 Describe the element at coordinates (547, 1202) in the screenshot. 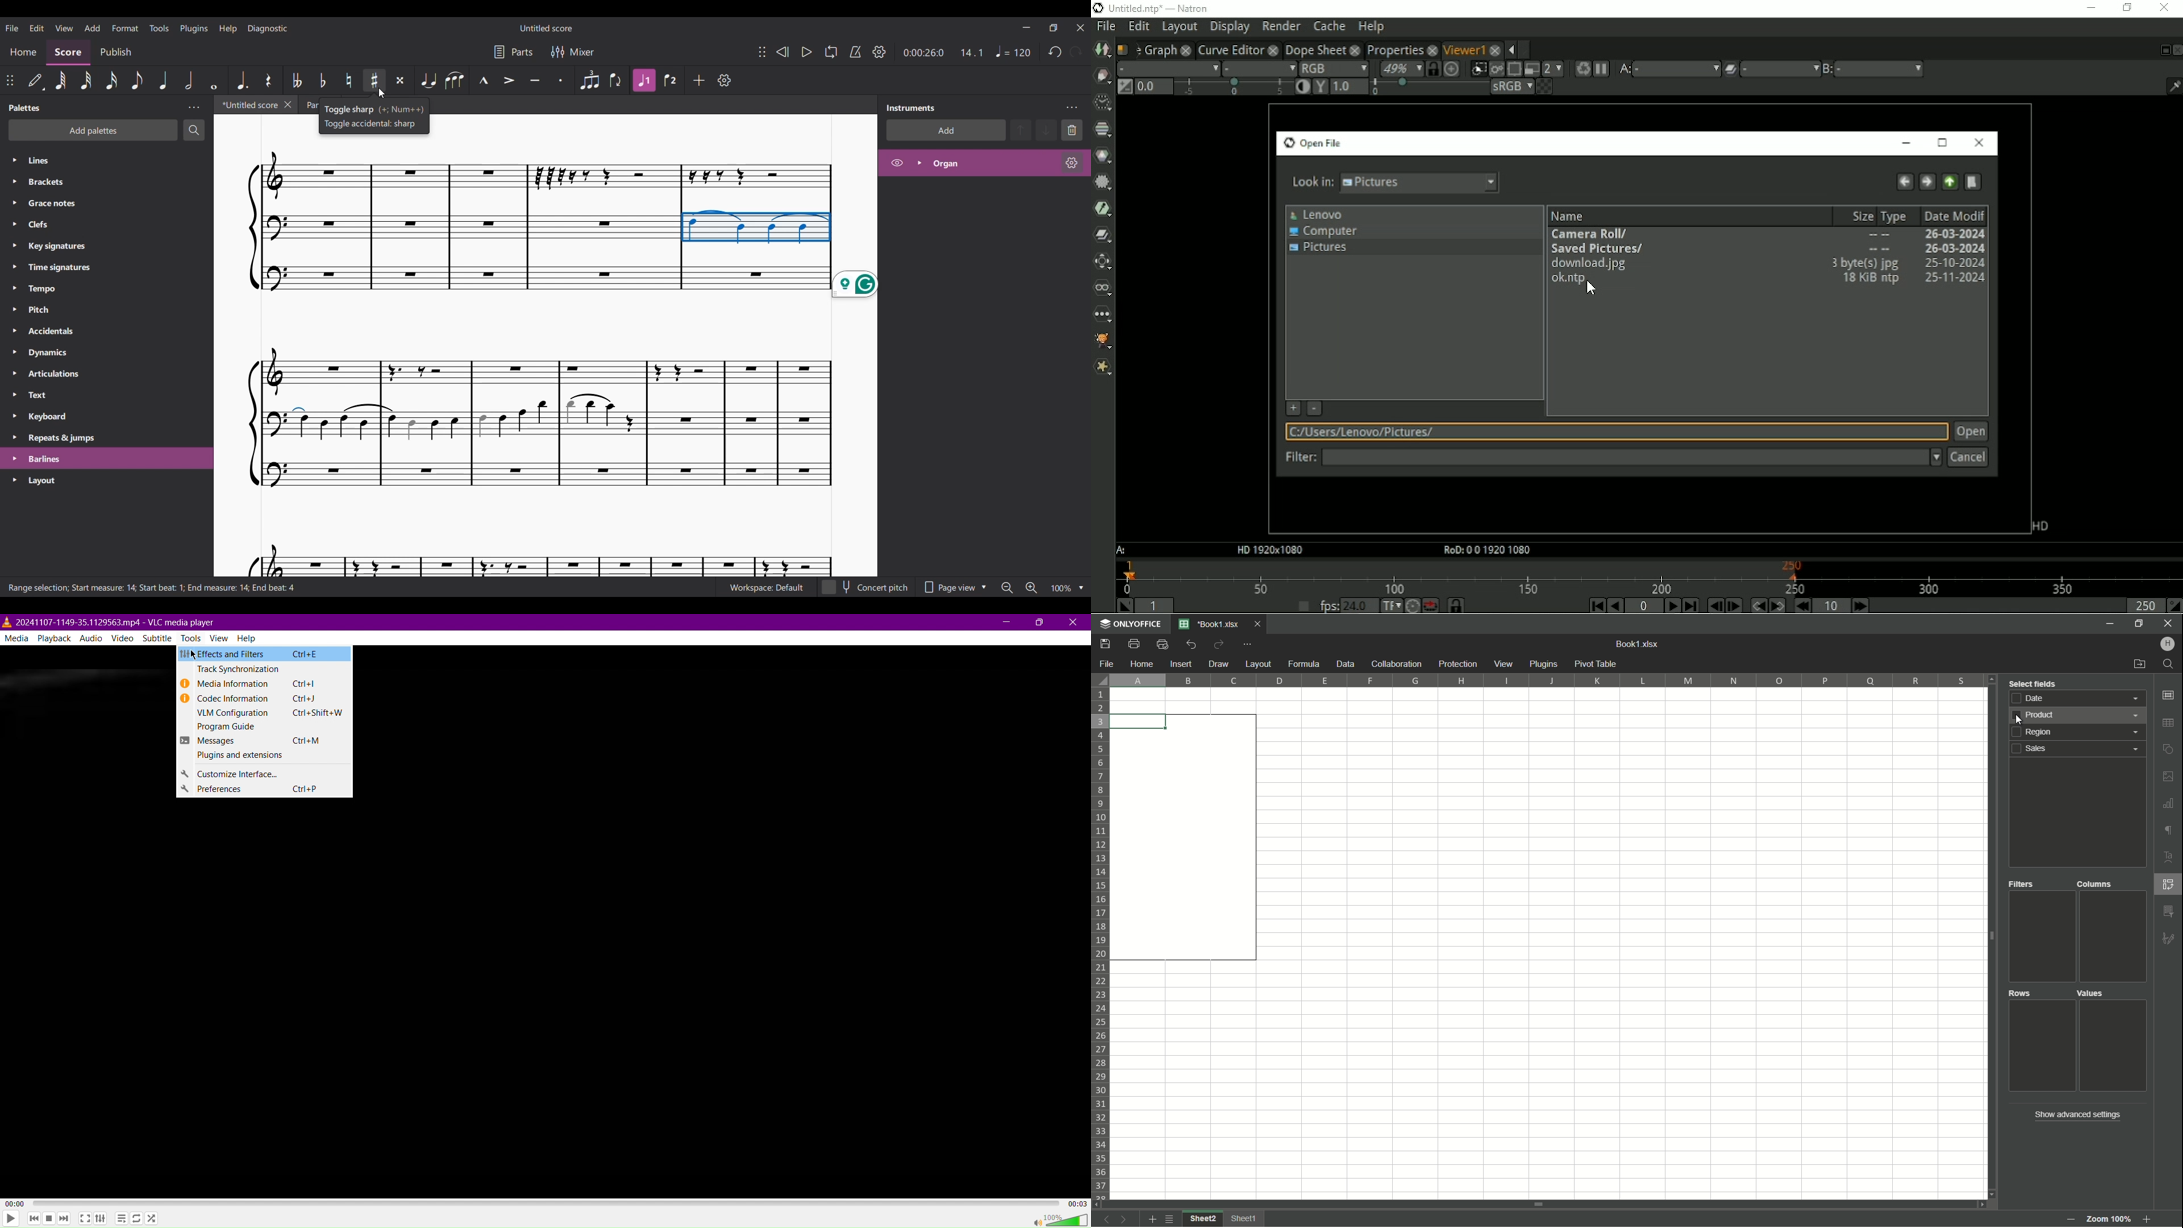

I see `TImeline` at that location.